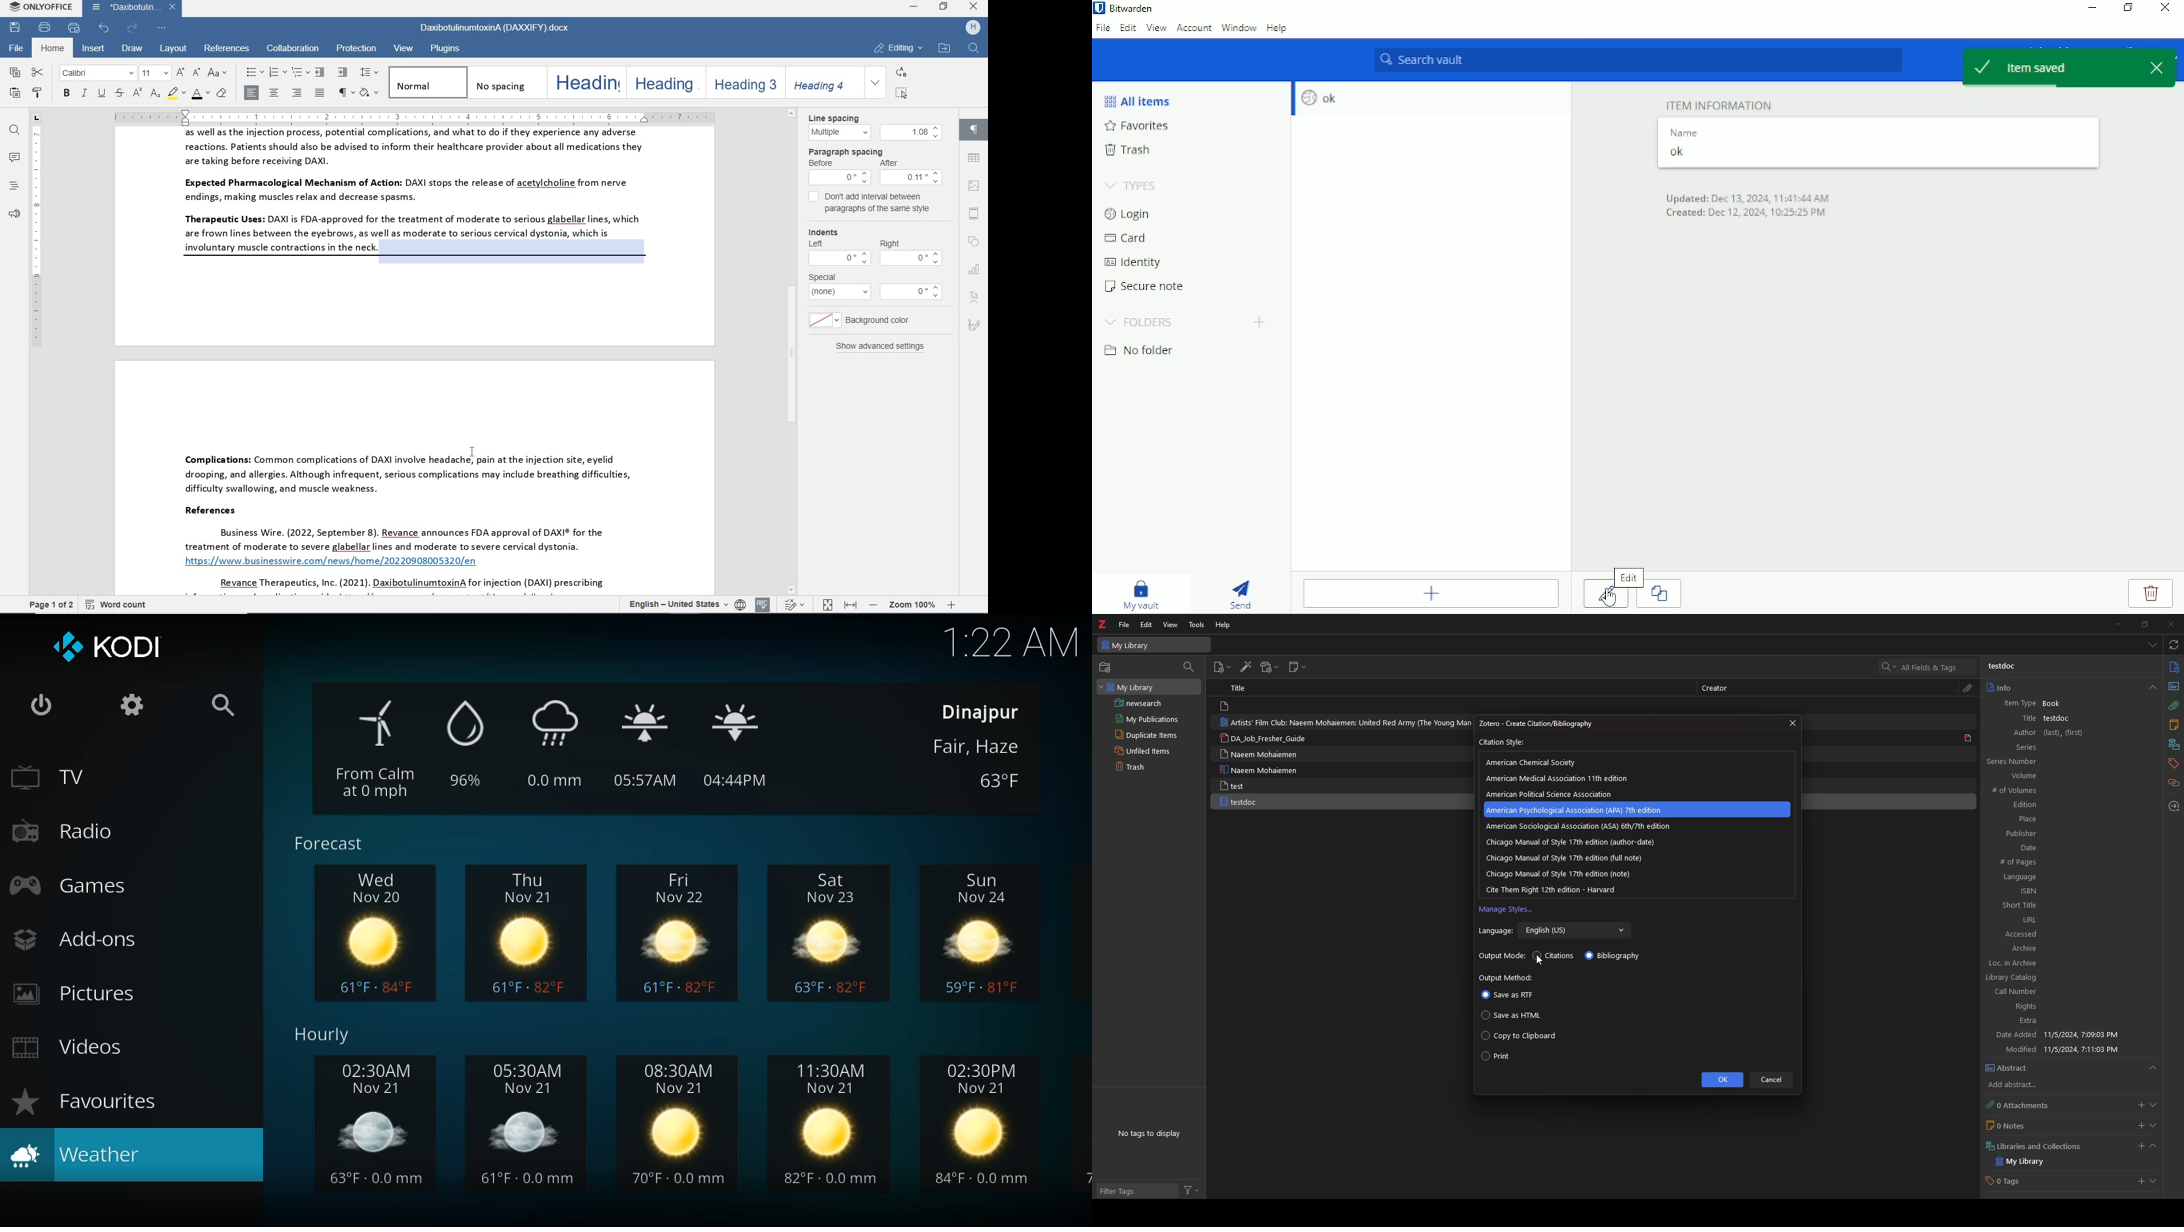  I want to click on Types, so click(1133, 183).